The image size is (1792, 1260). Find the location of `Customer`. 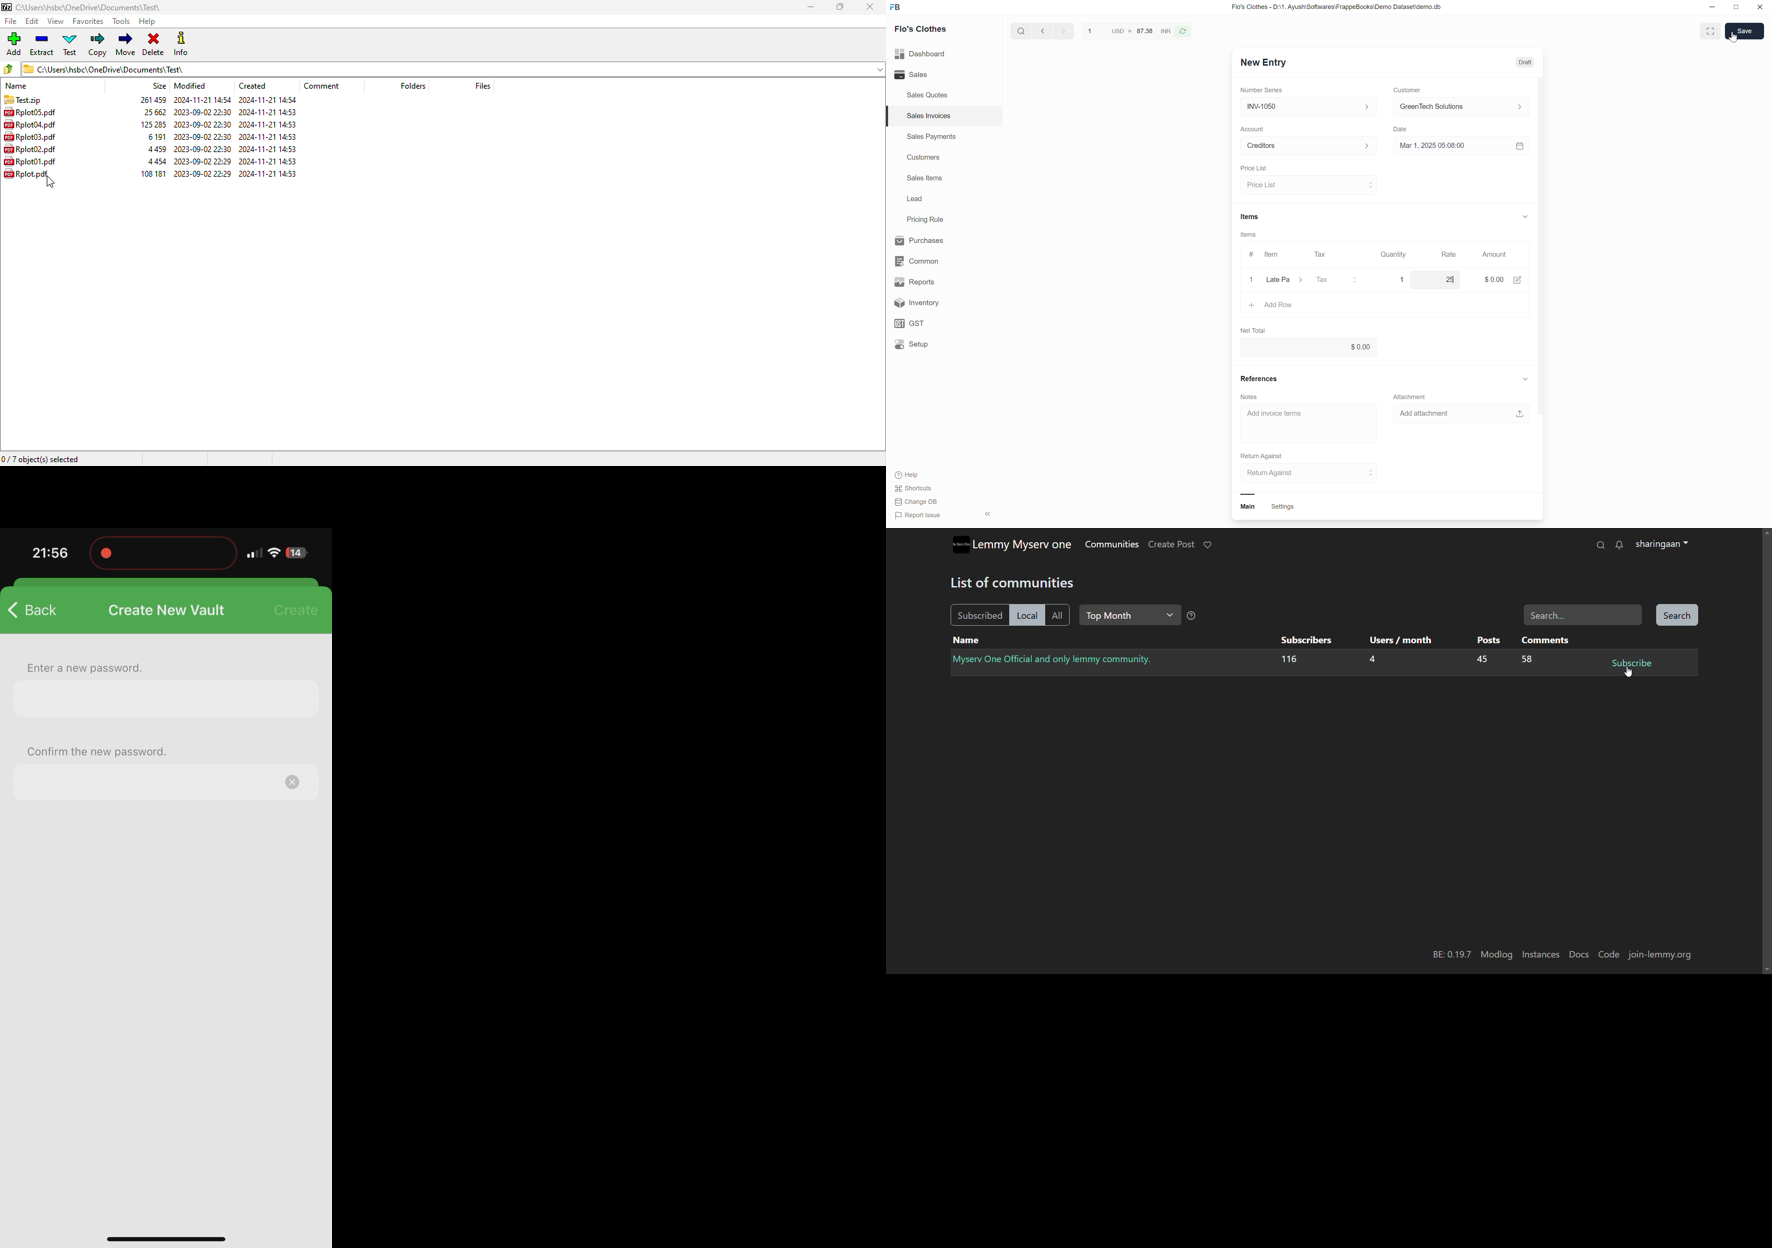

Customer is located at coordinates (1406, 91).